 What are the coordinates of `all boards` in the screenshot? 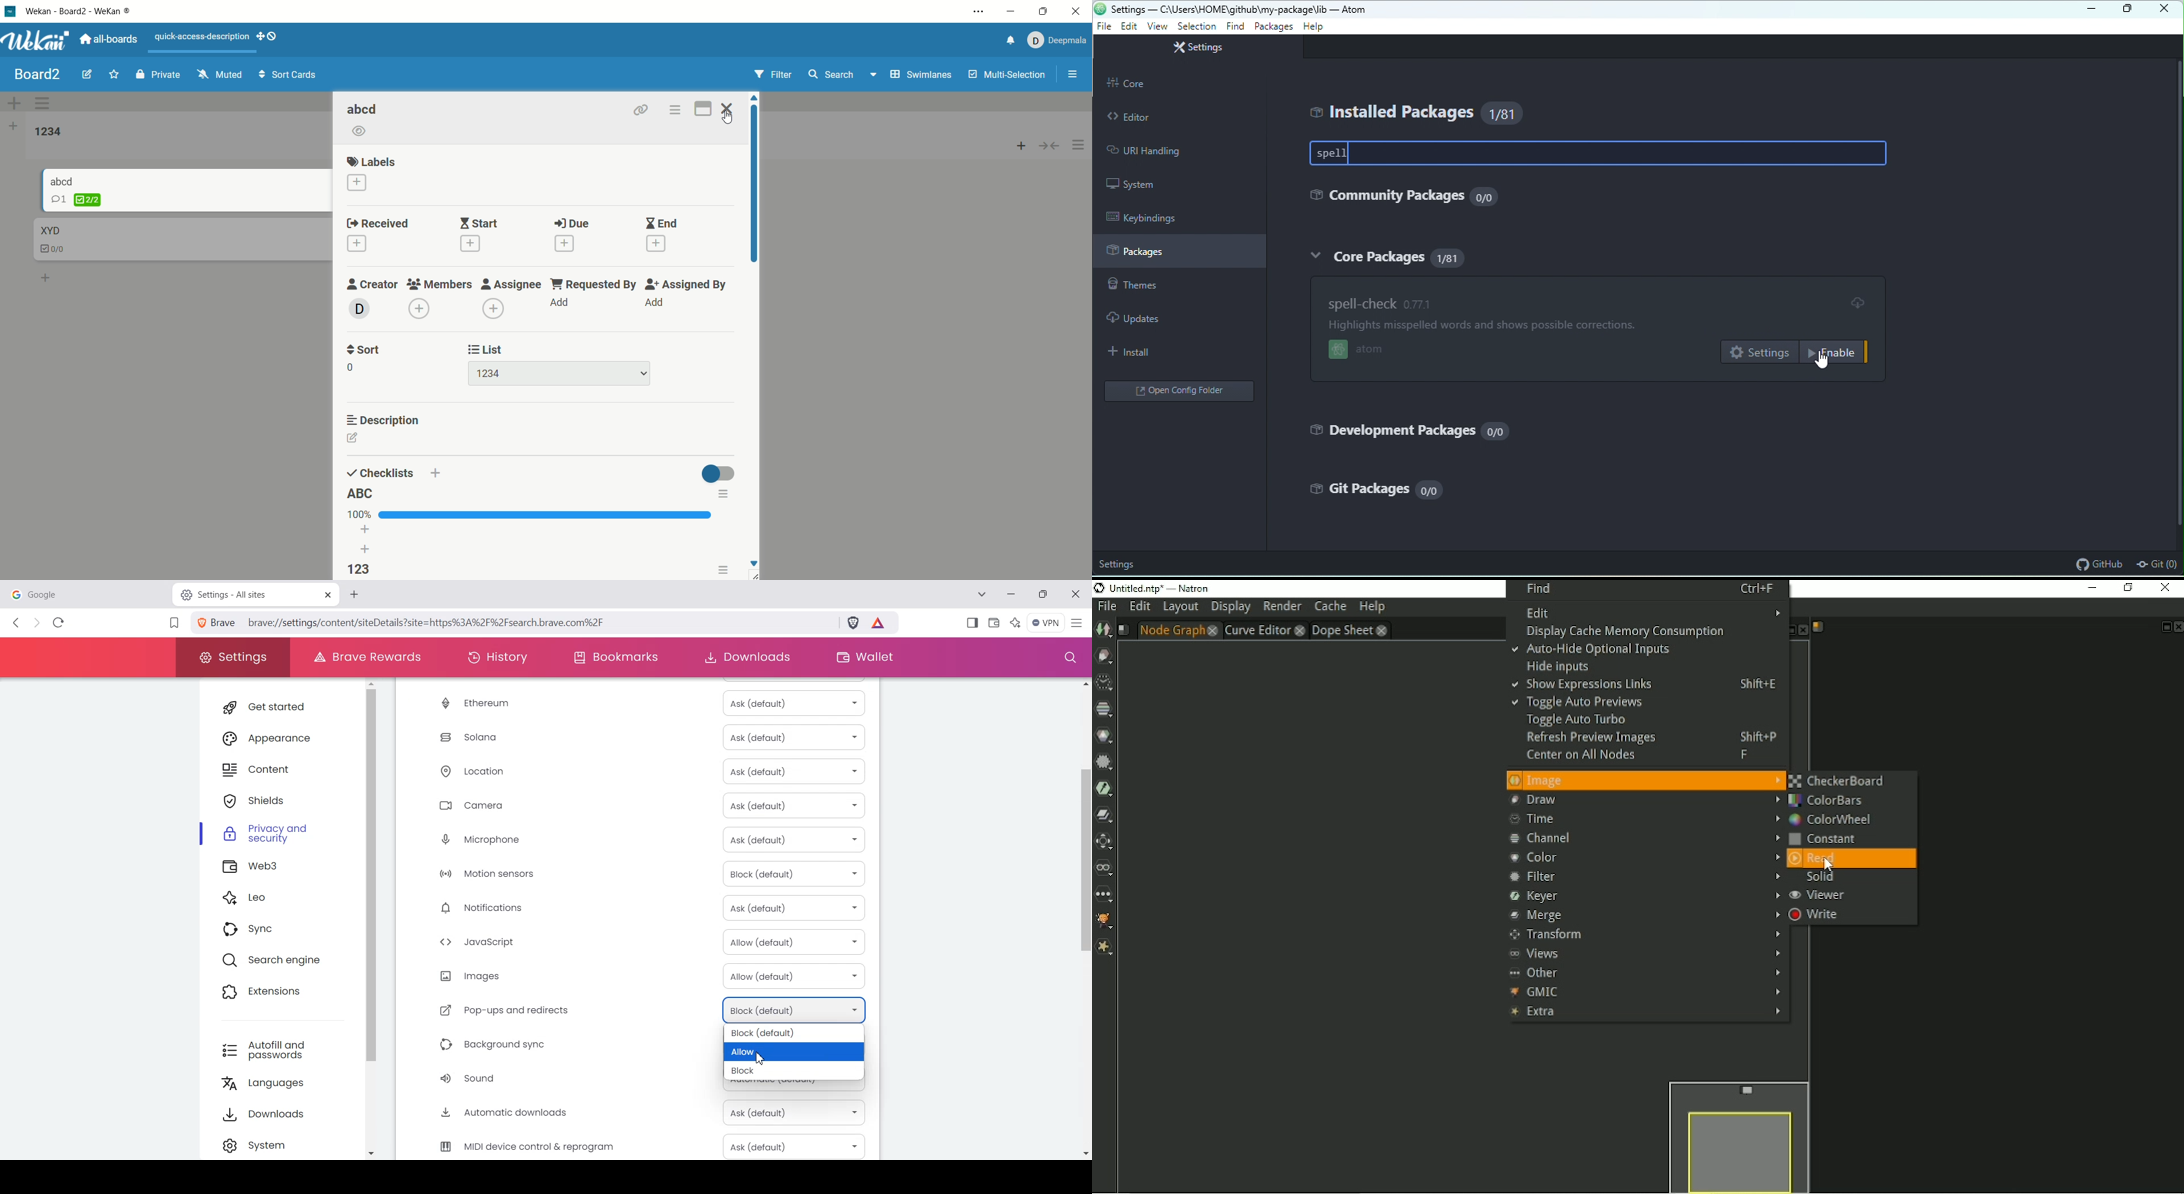 It's located at (113, 40).